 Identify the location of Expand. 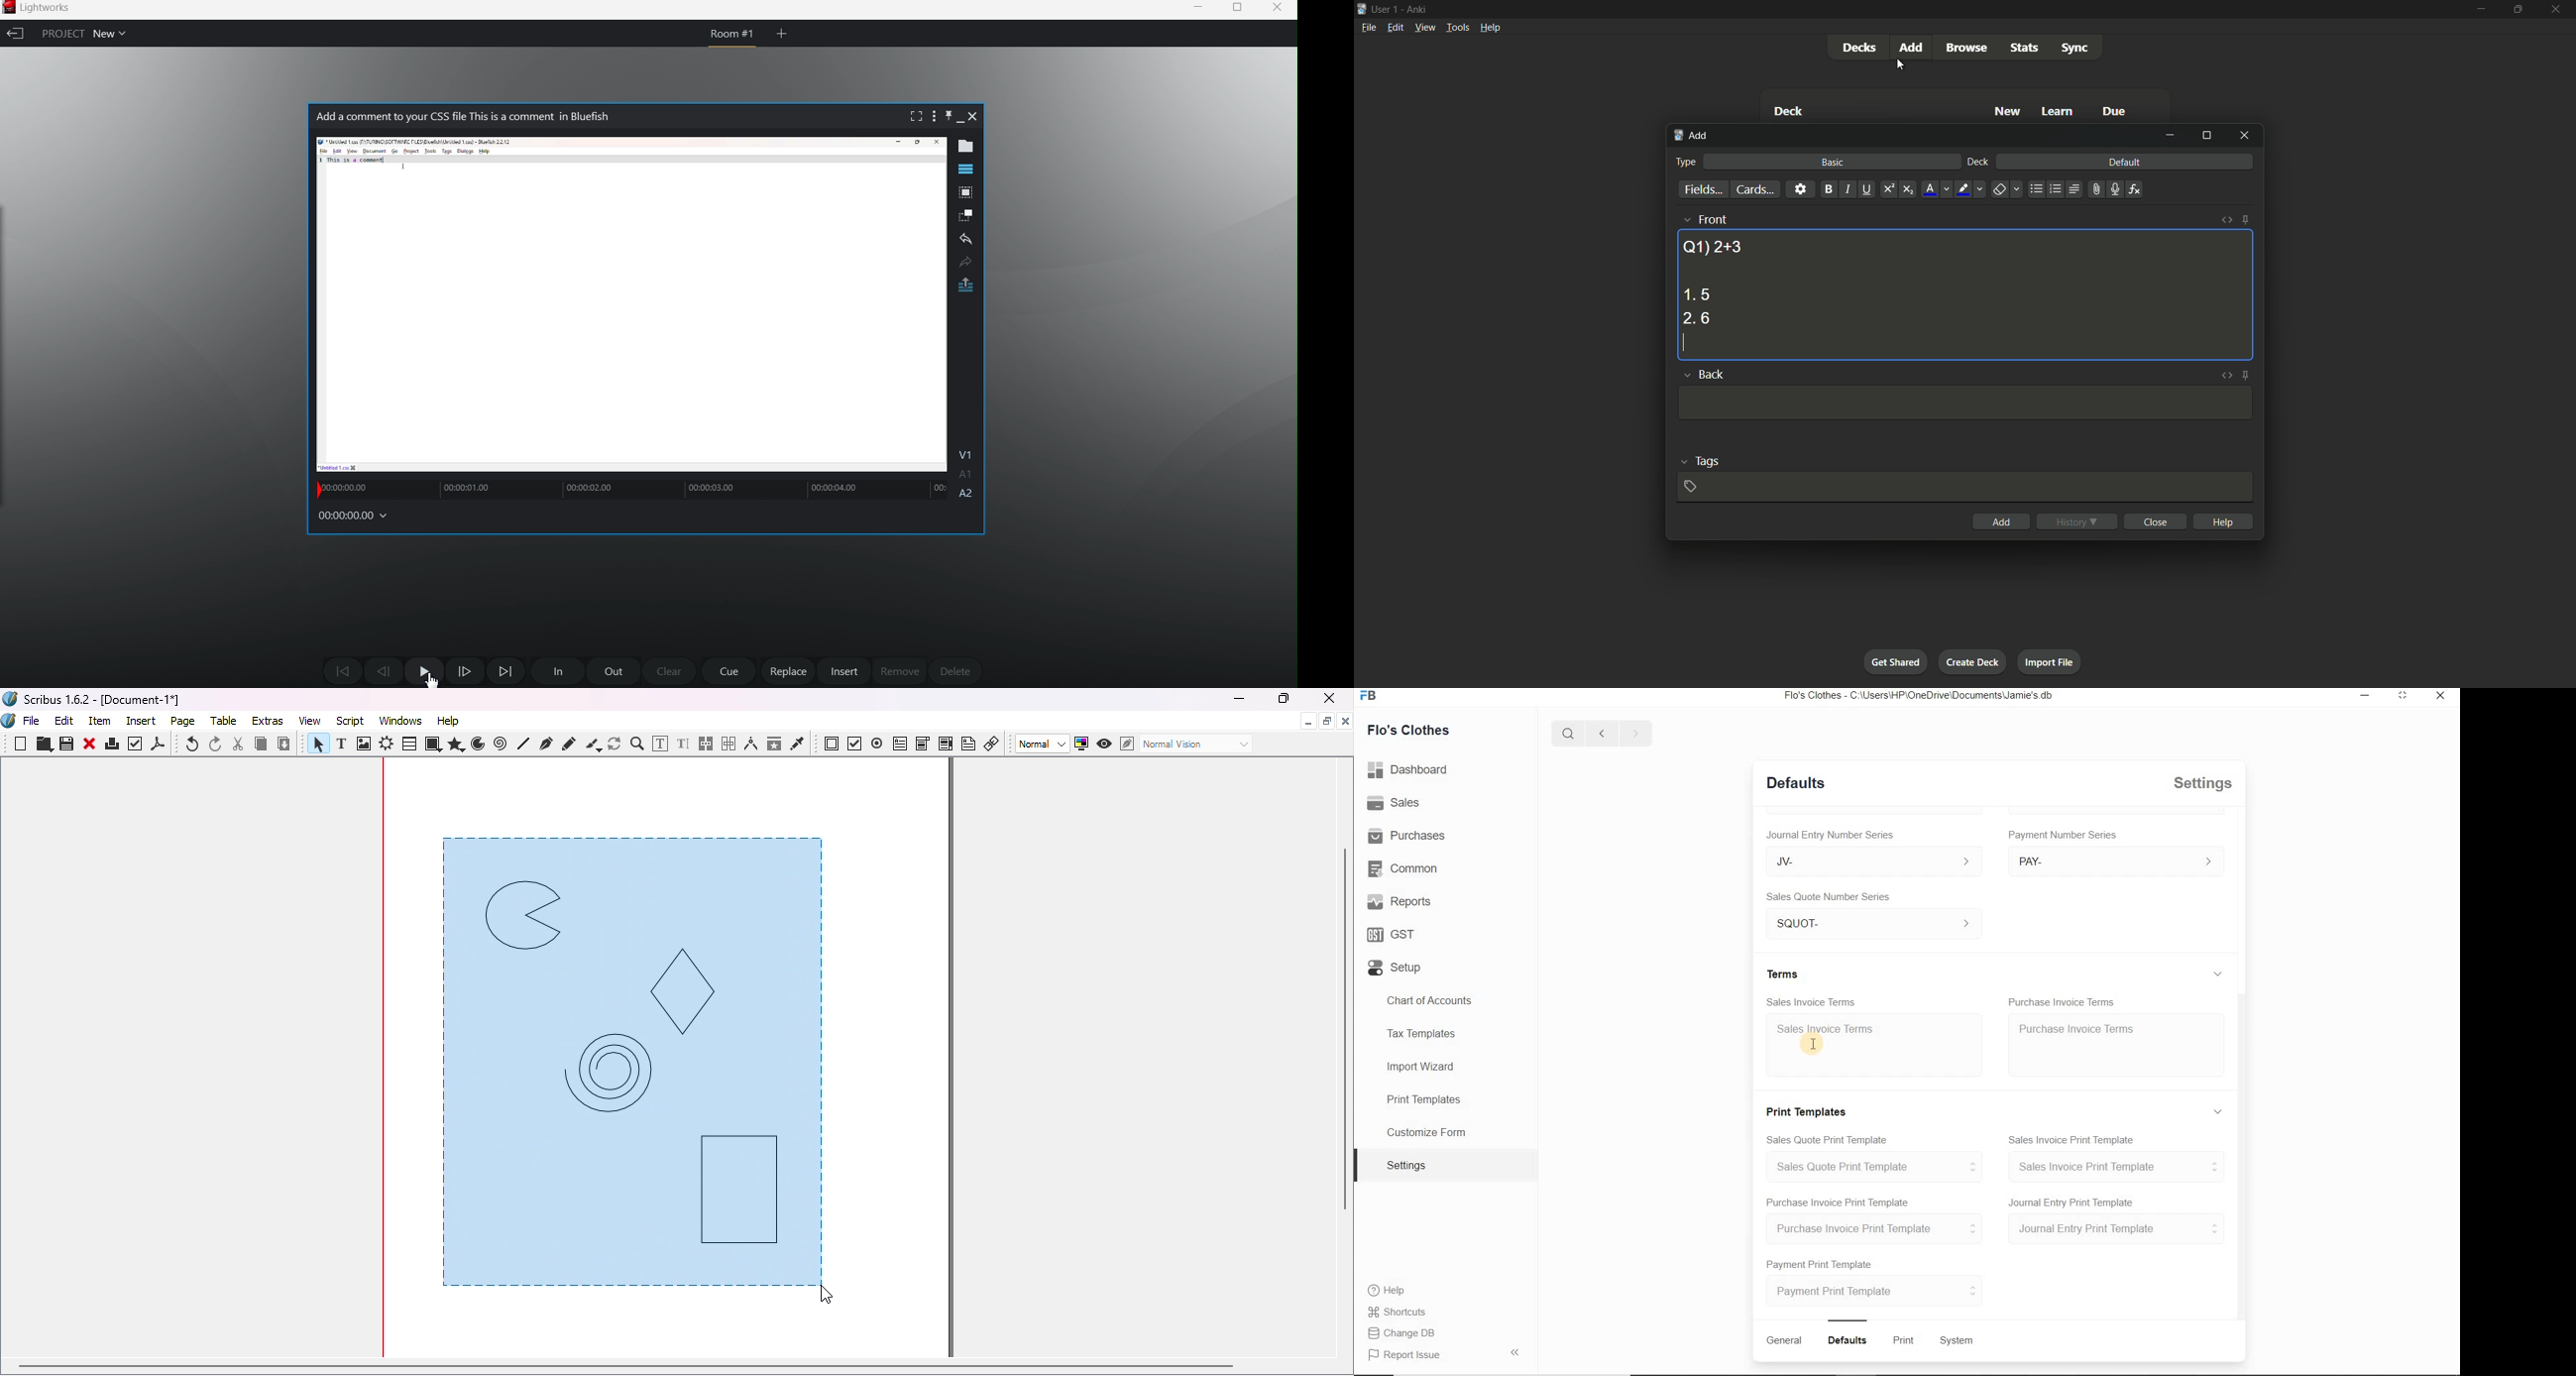
(2221, 1111).